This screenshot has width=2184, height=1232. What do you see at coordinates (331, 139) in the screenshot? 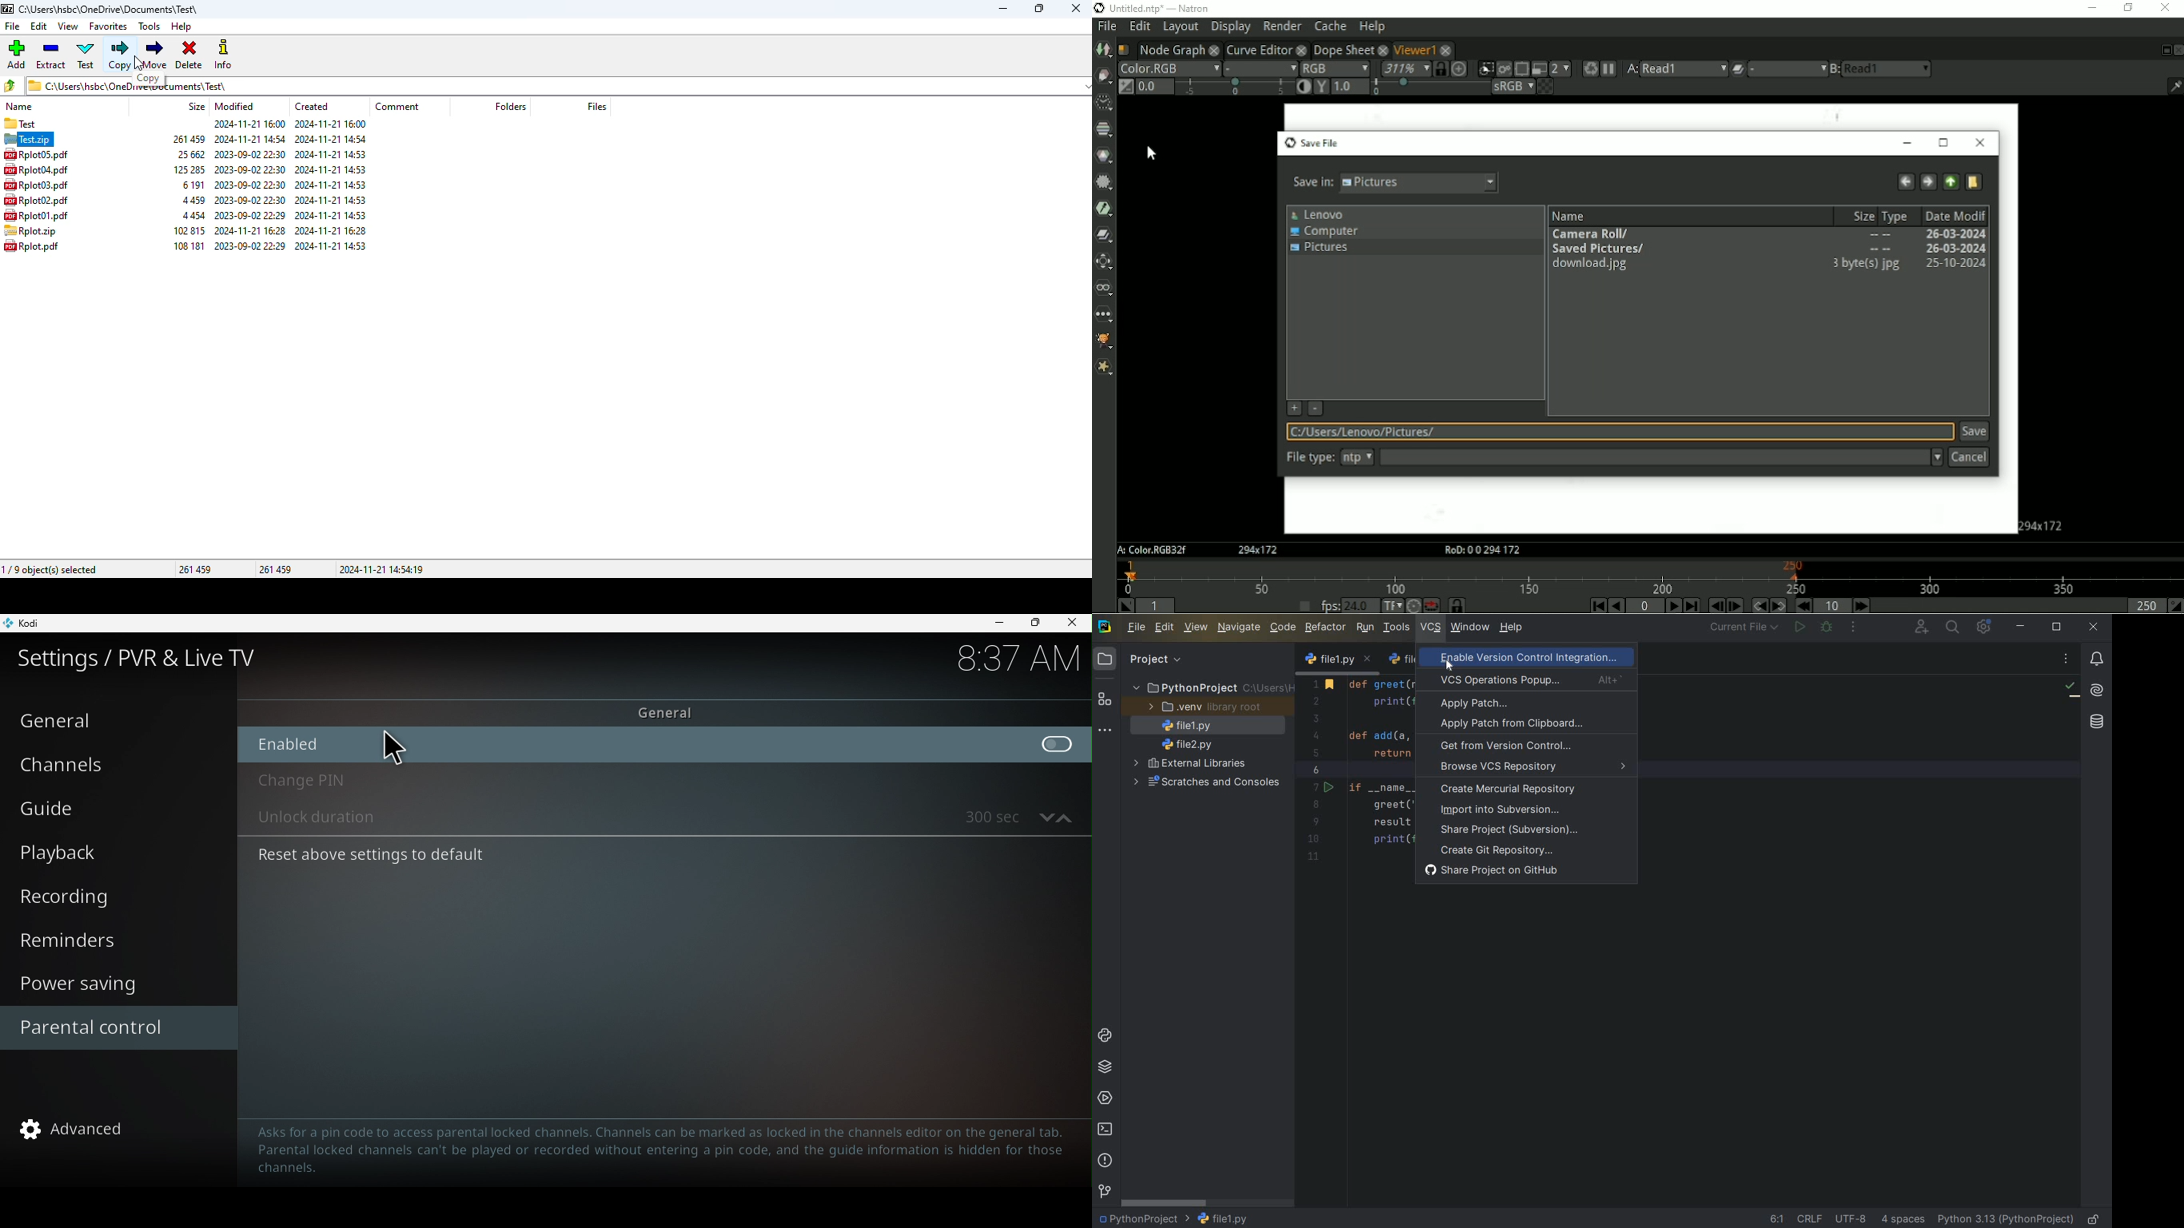
I see `created date & time` at bounding box center [331, 139].